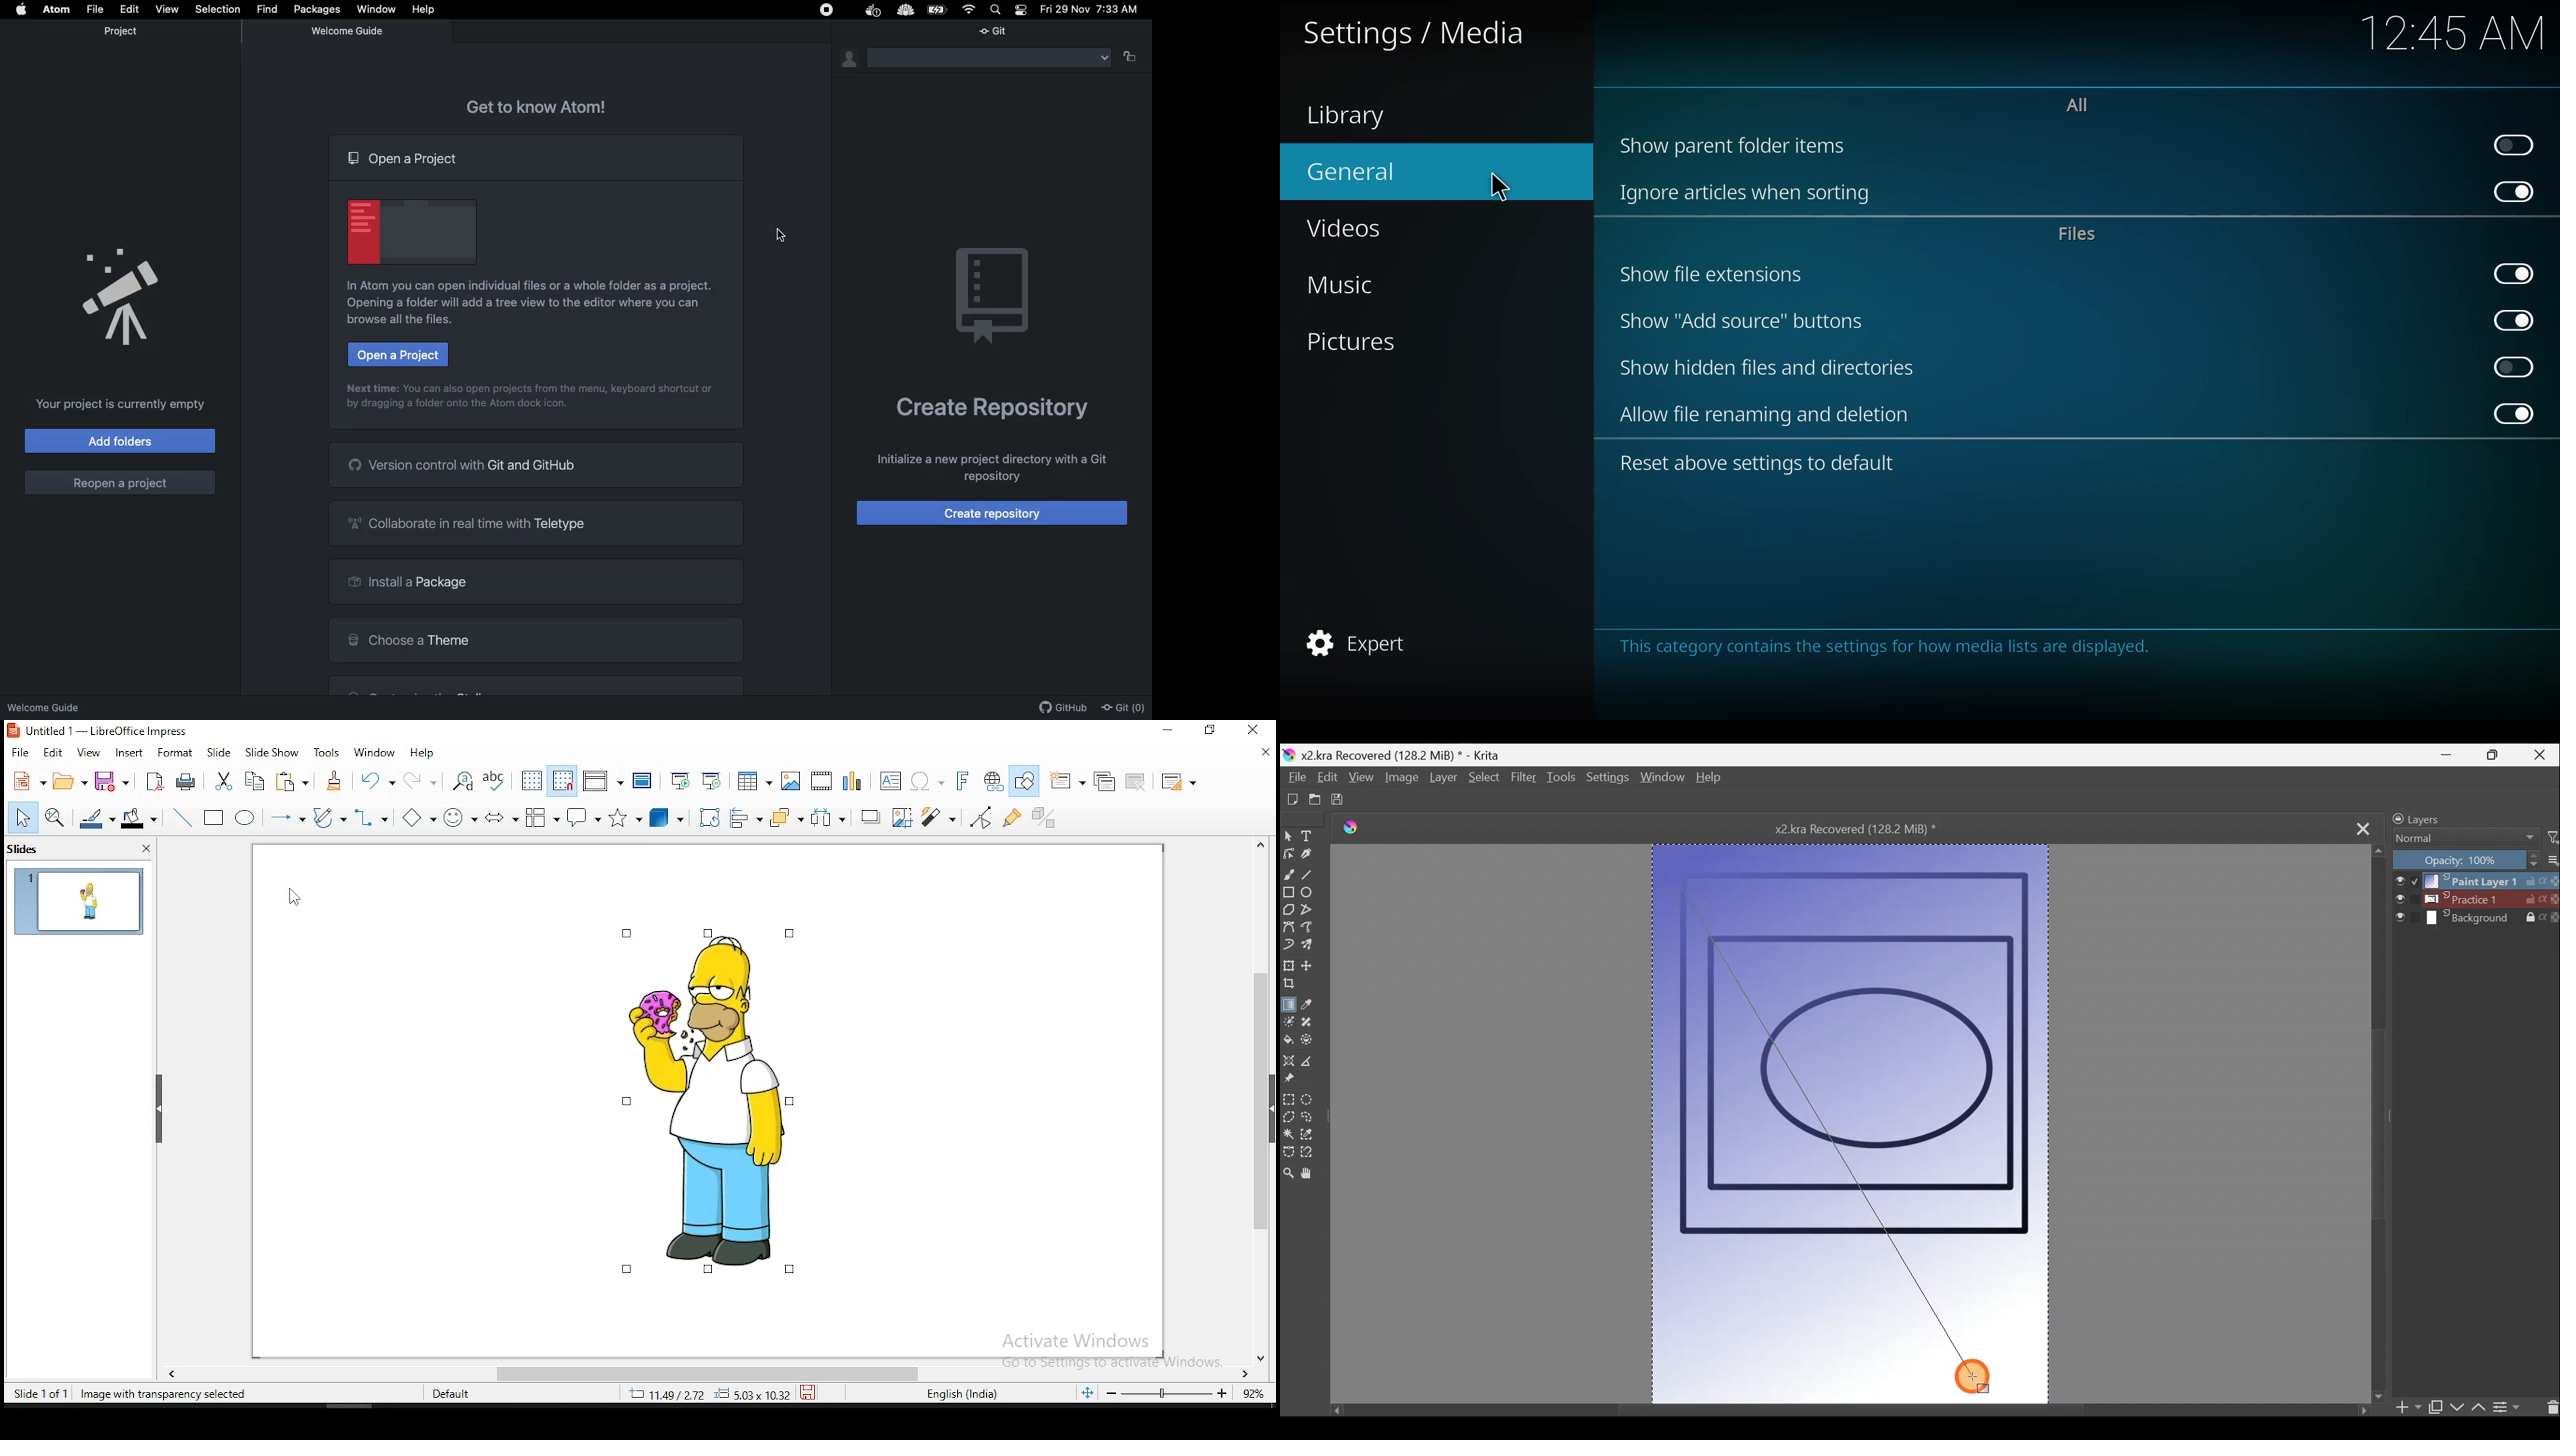  I want to click on new, so click(28, 780).